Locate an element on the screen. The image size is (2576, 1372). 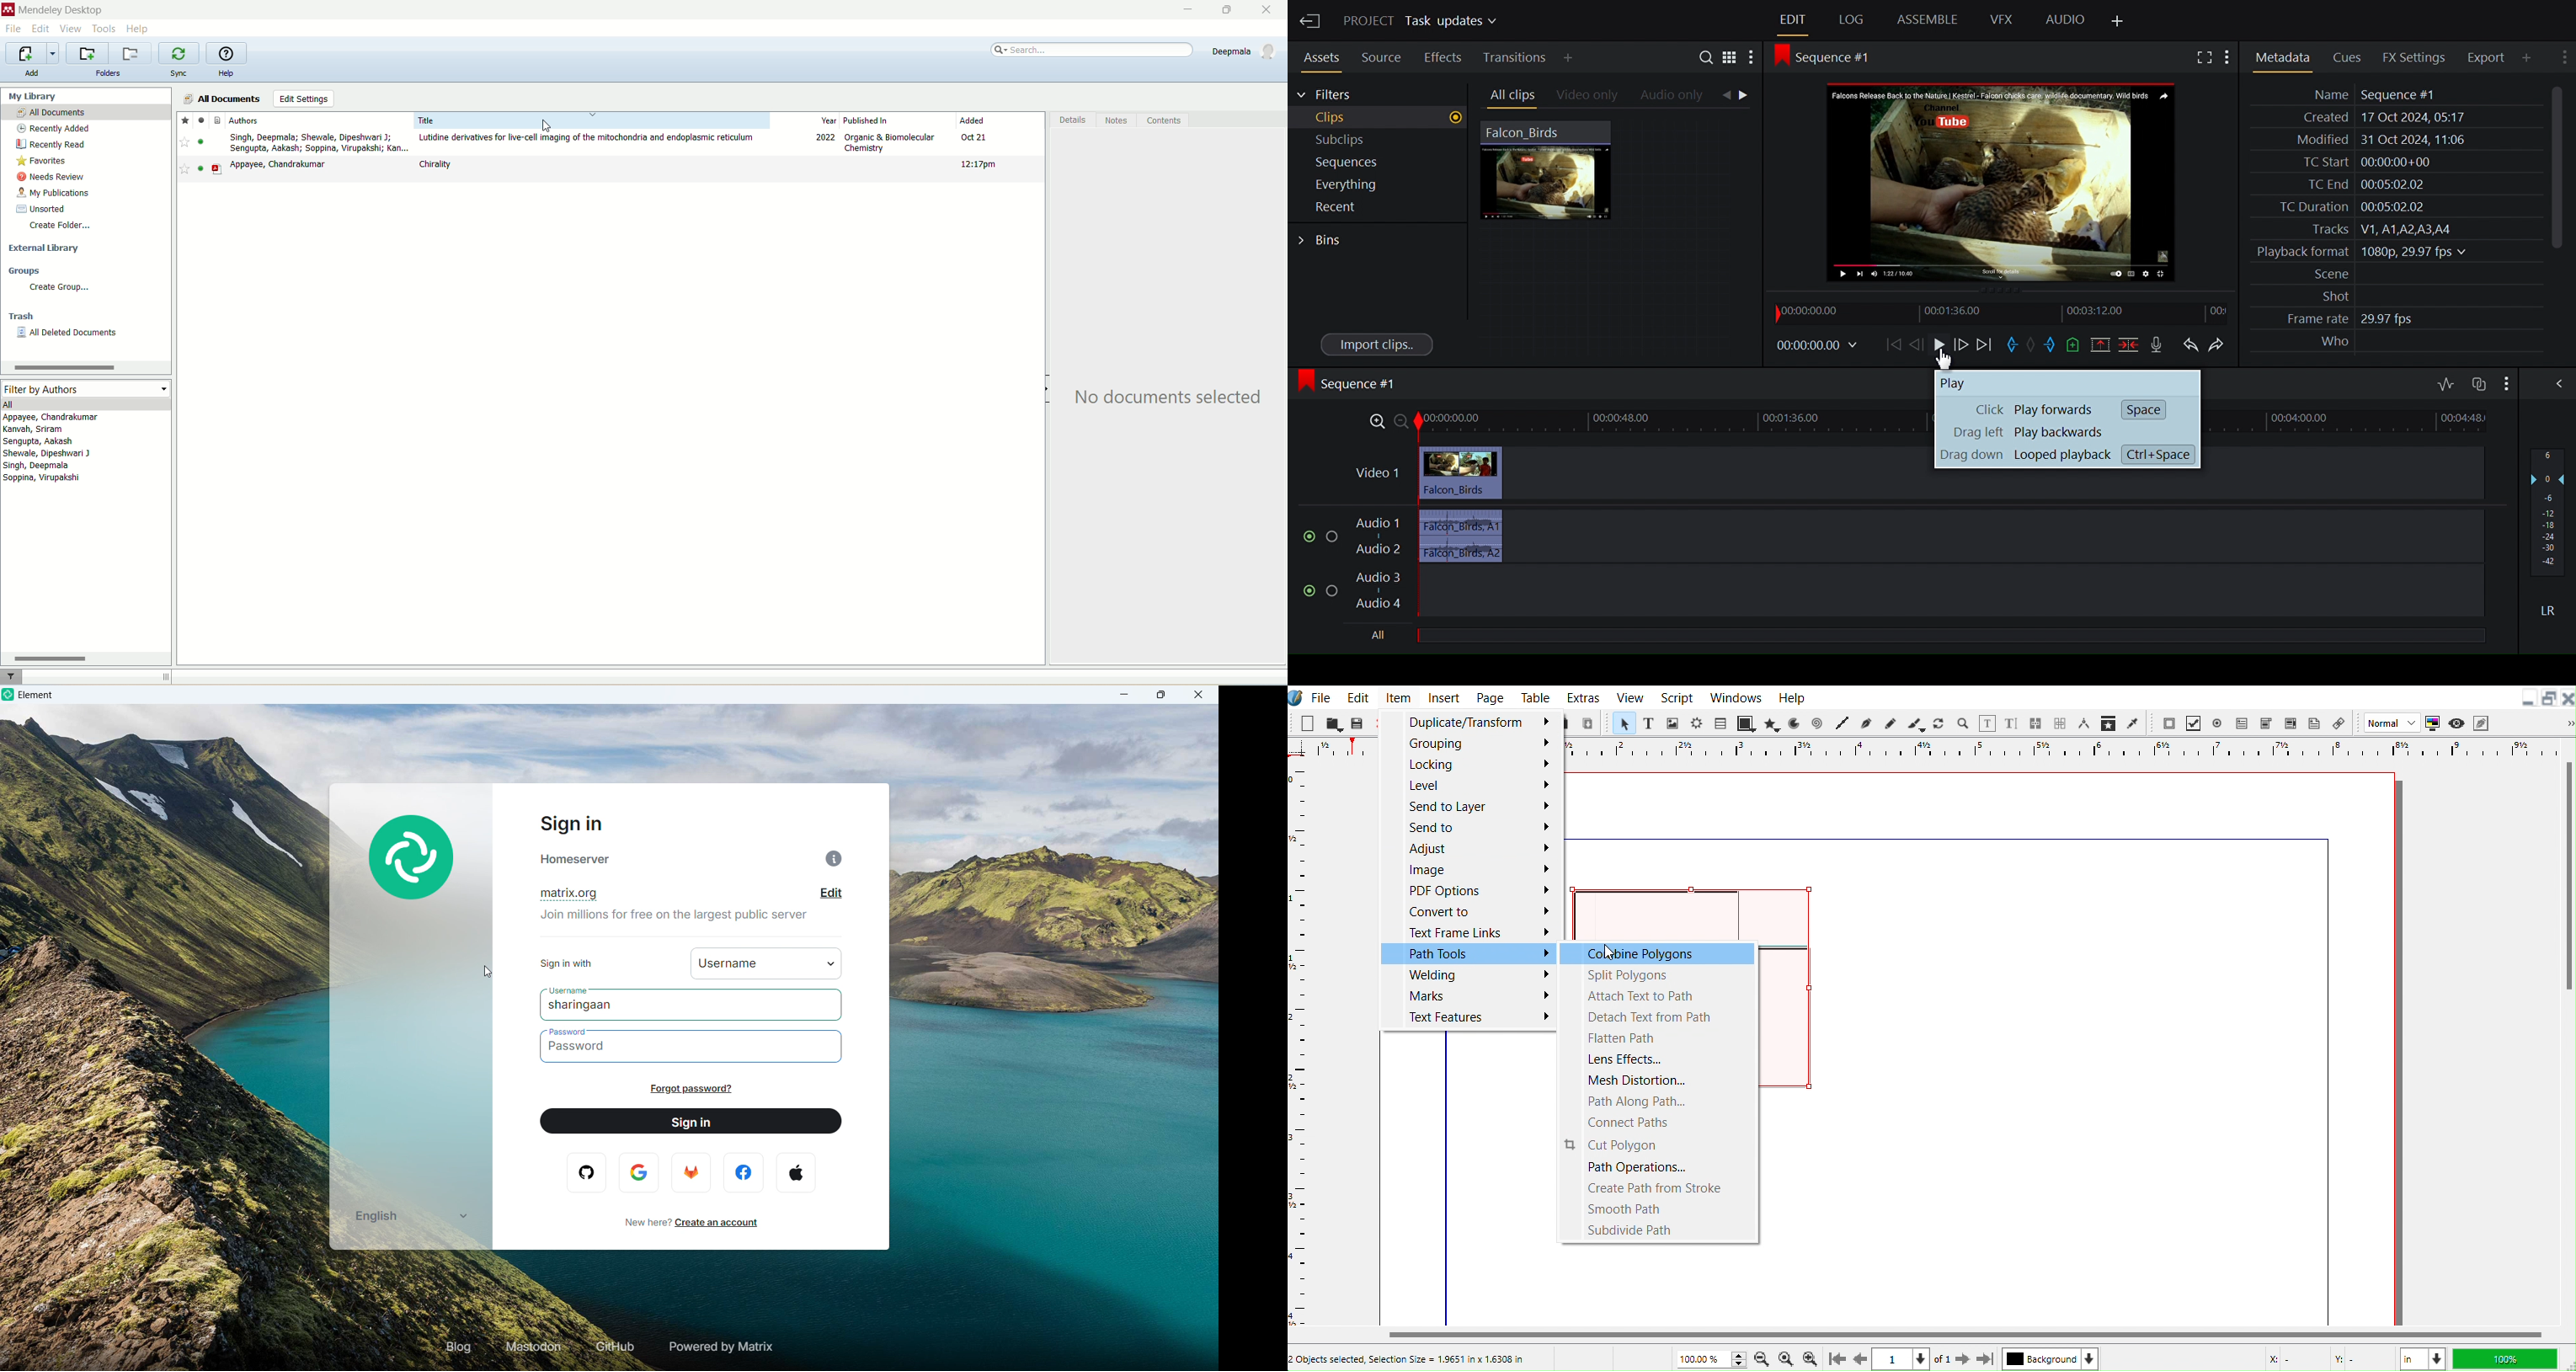
Click is located at coordinates (1975, 411).